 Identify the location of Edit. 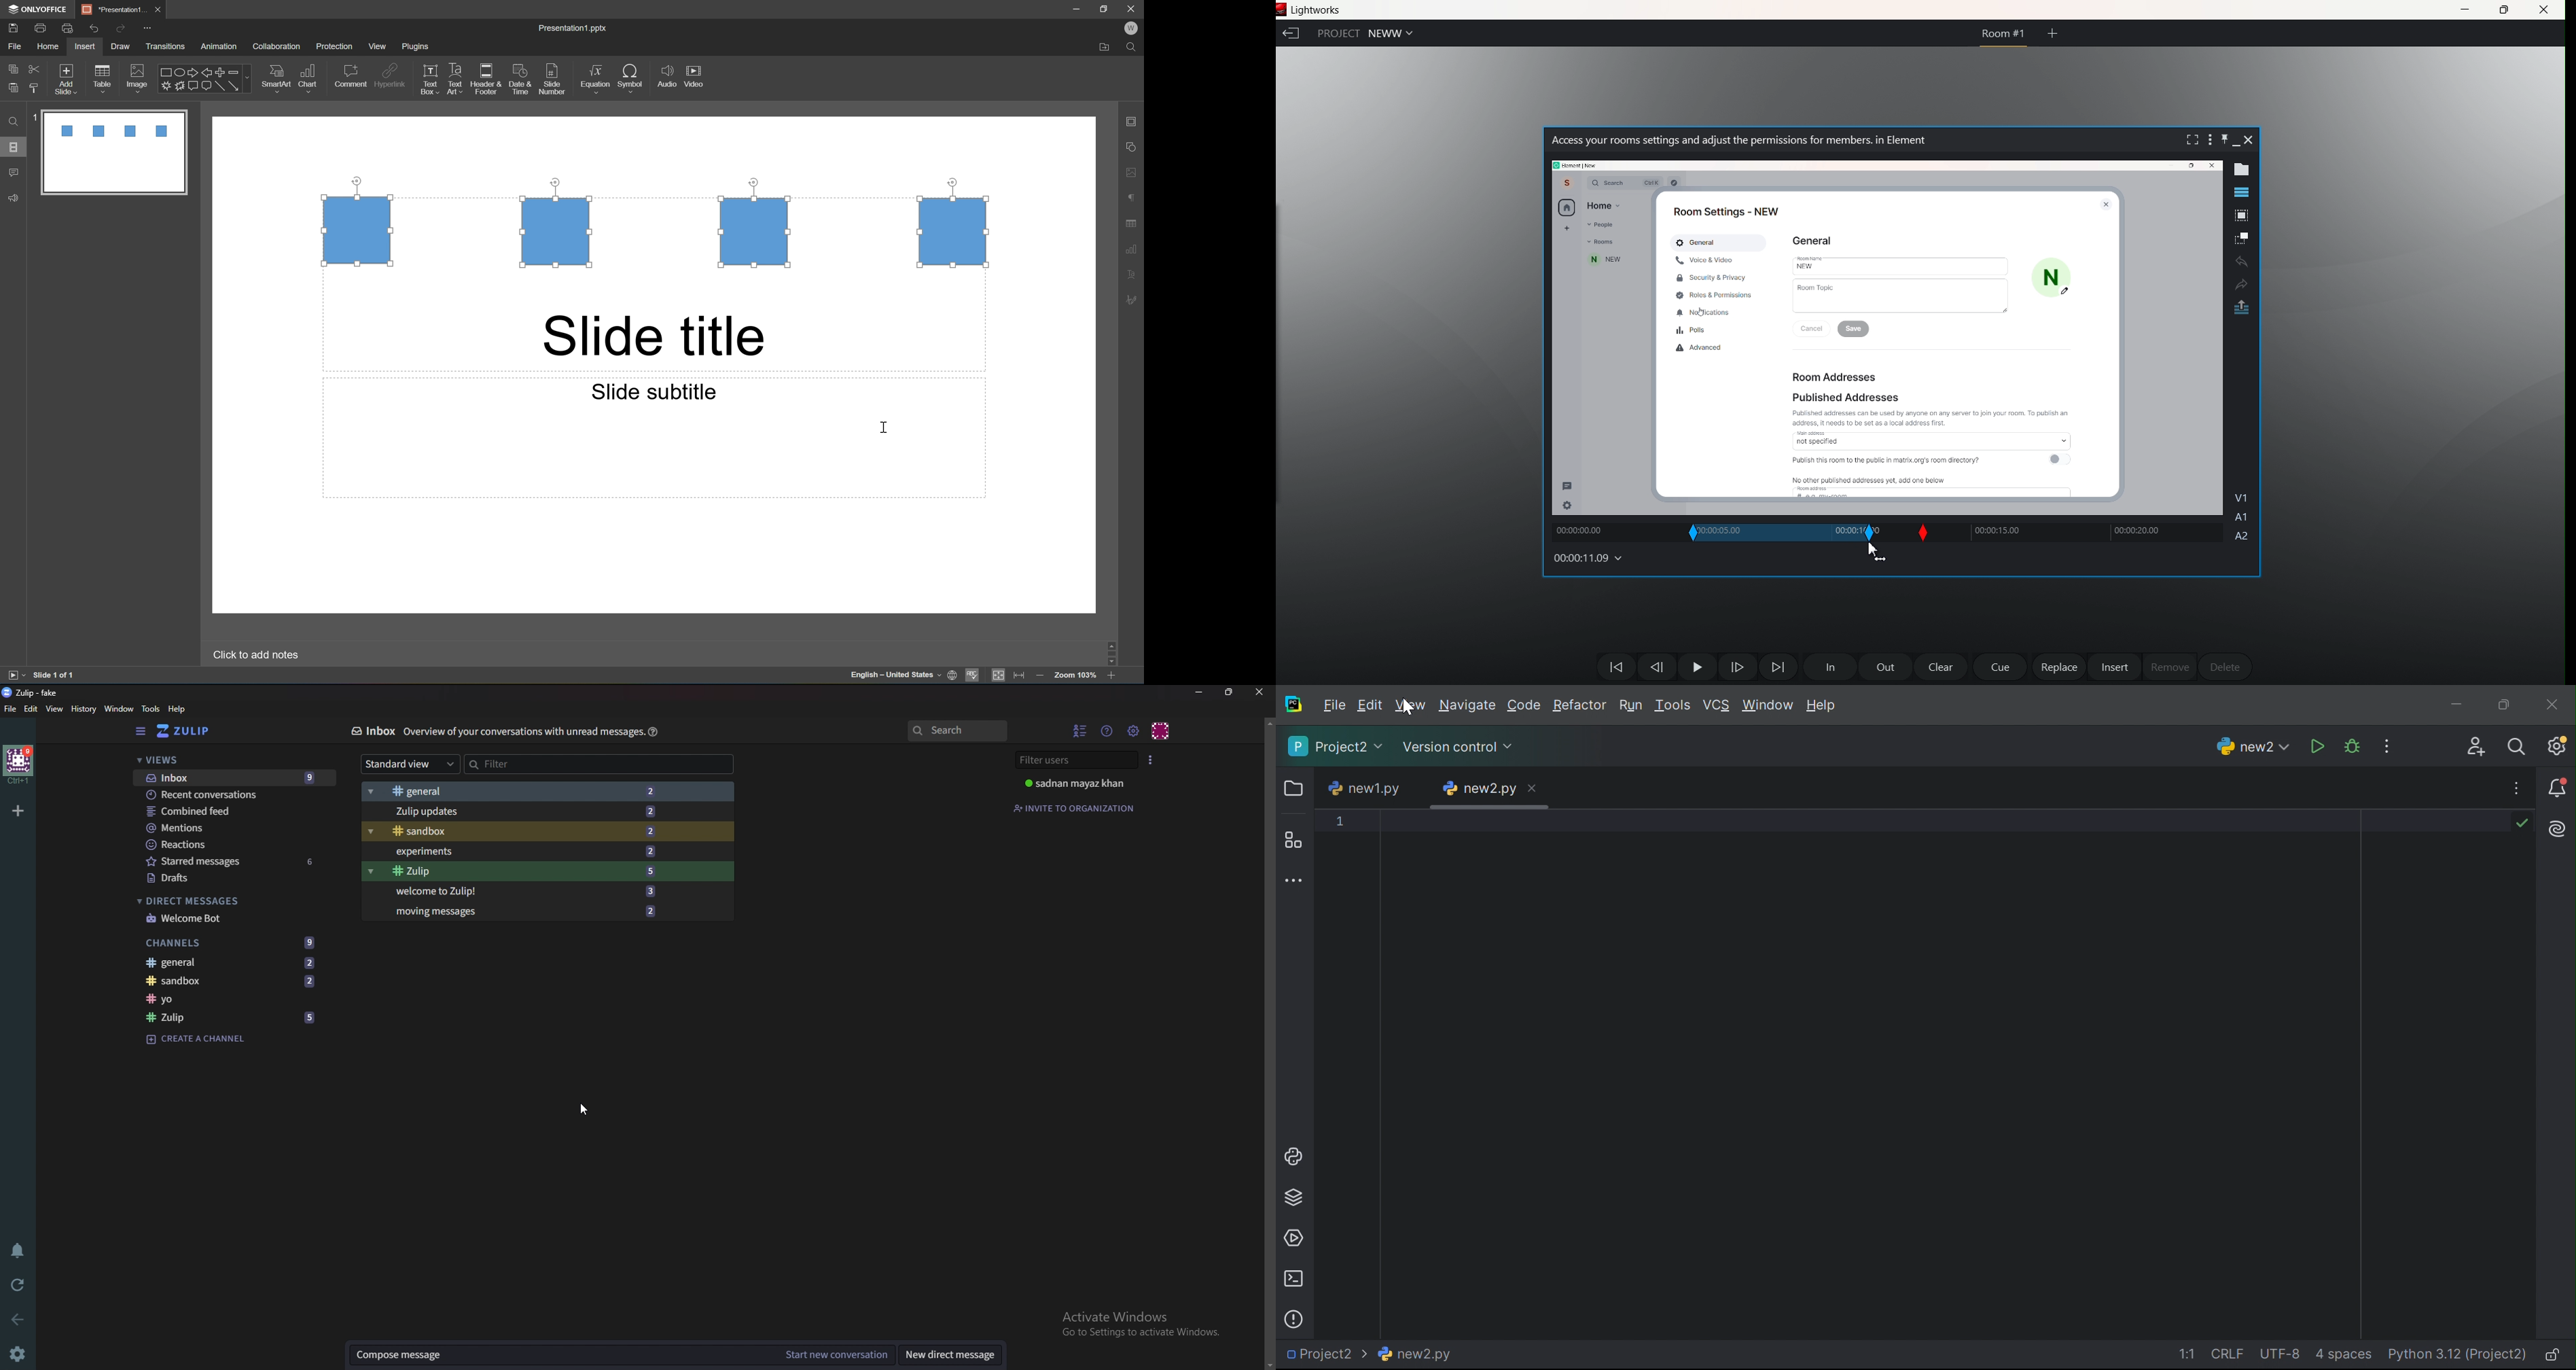
(31, 710).